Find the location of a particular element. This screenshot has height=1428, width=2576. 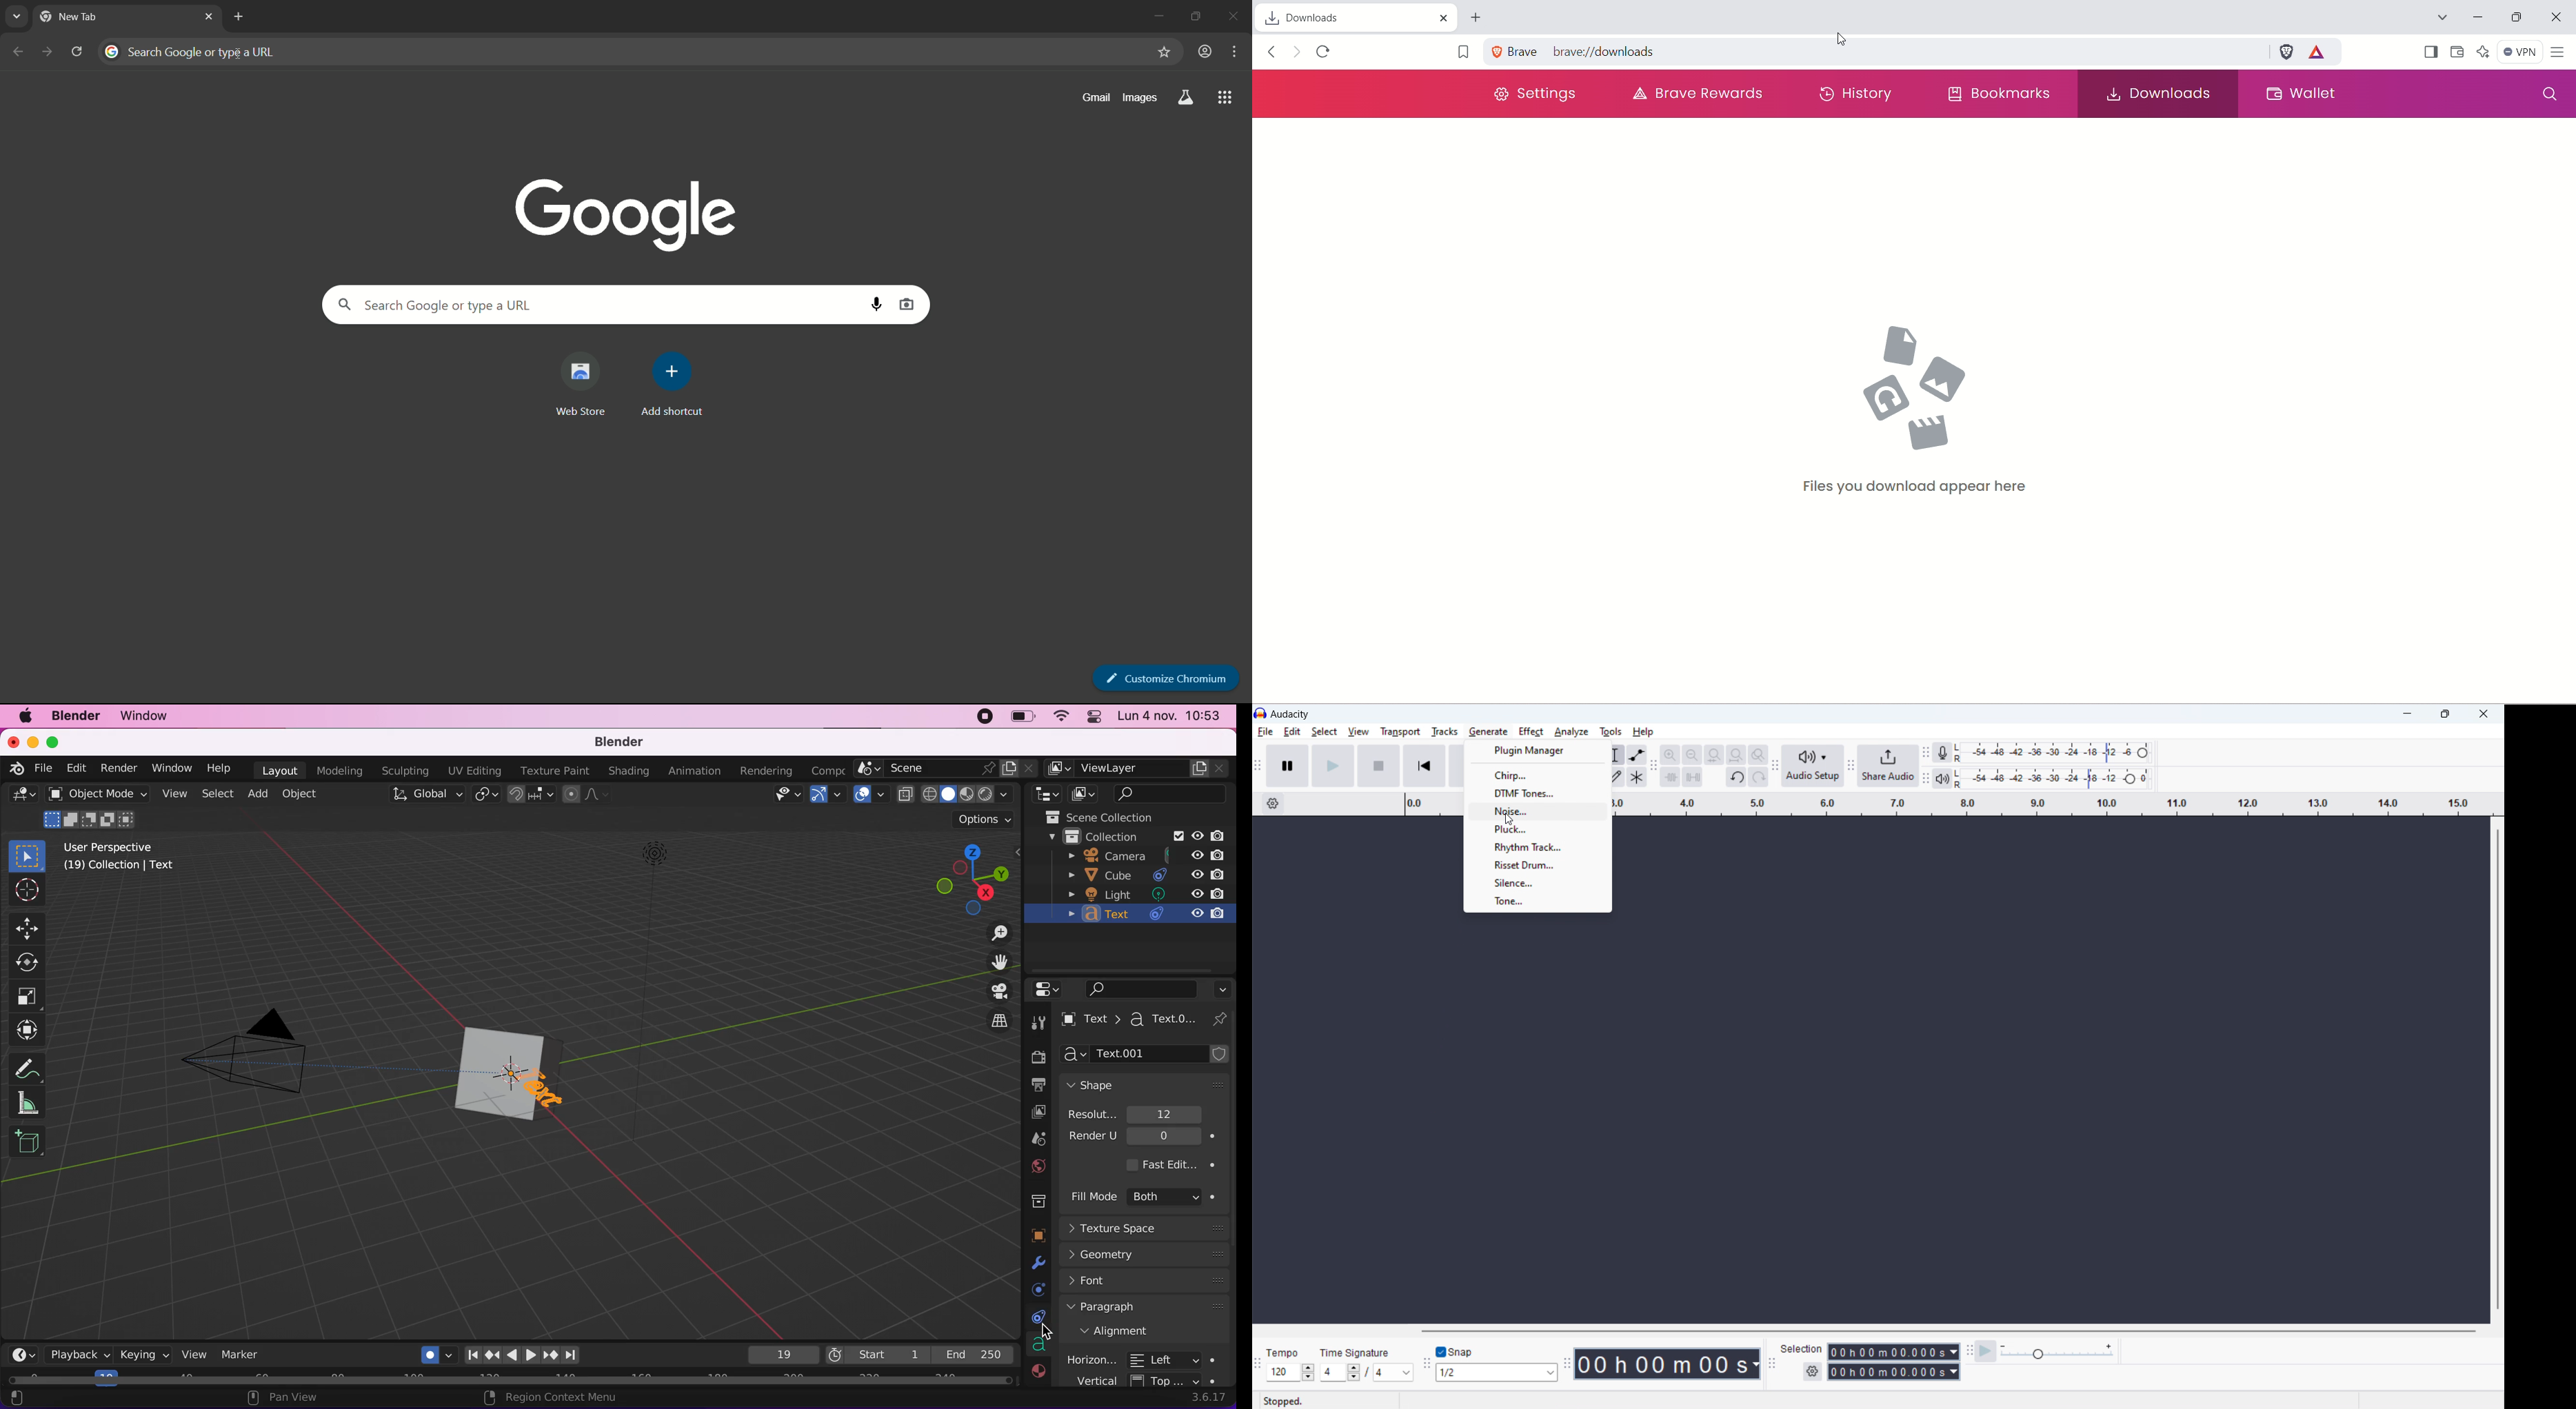

stop is located at coordinates (1379, 766).